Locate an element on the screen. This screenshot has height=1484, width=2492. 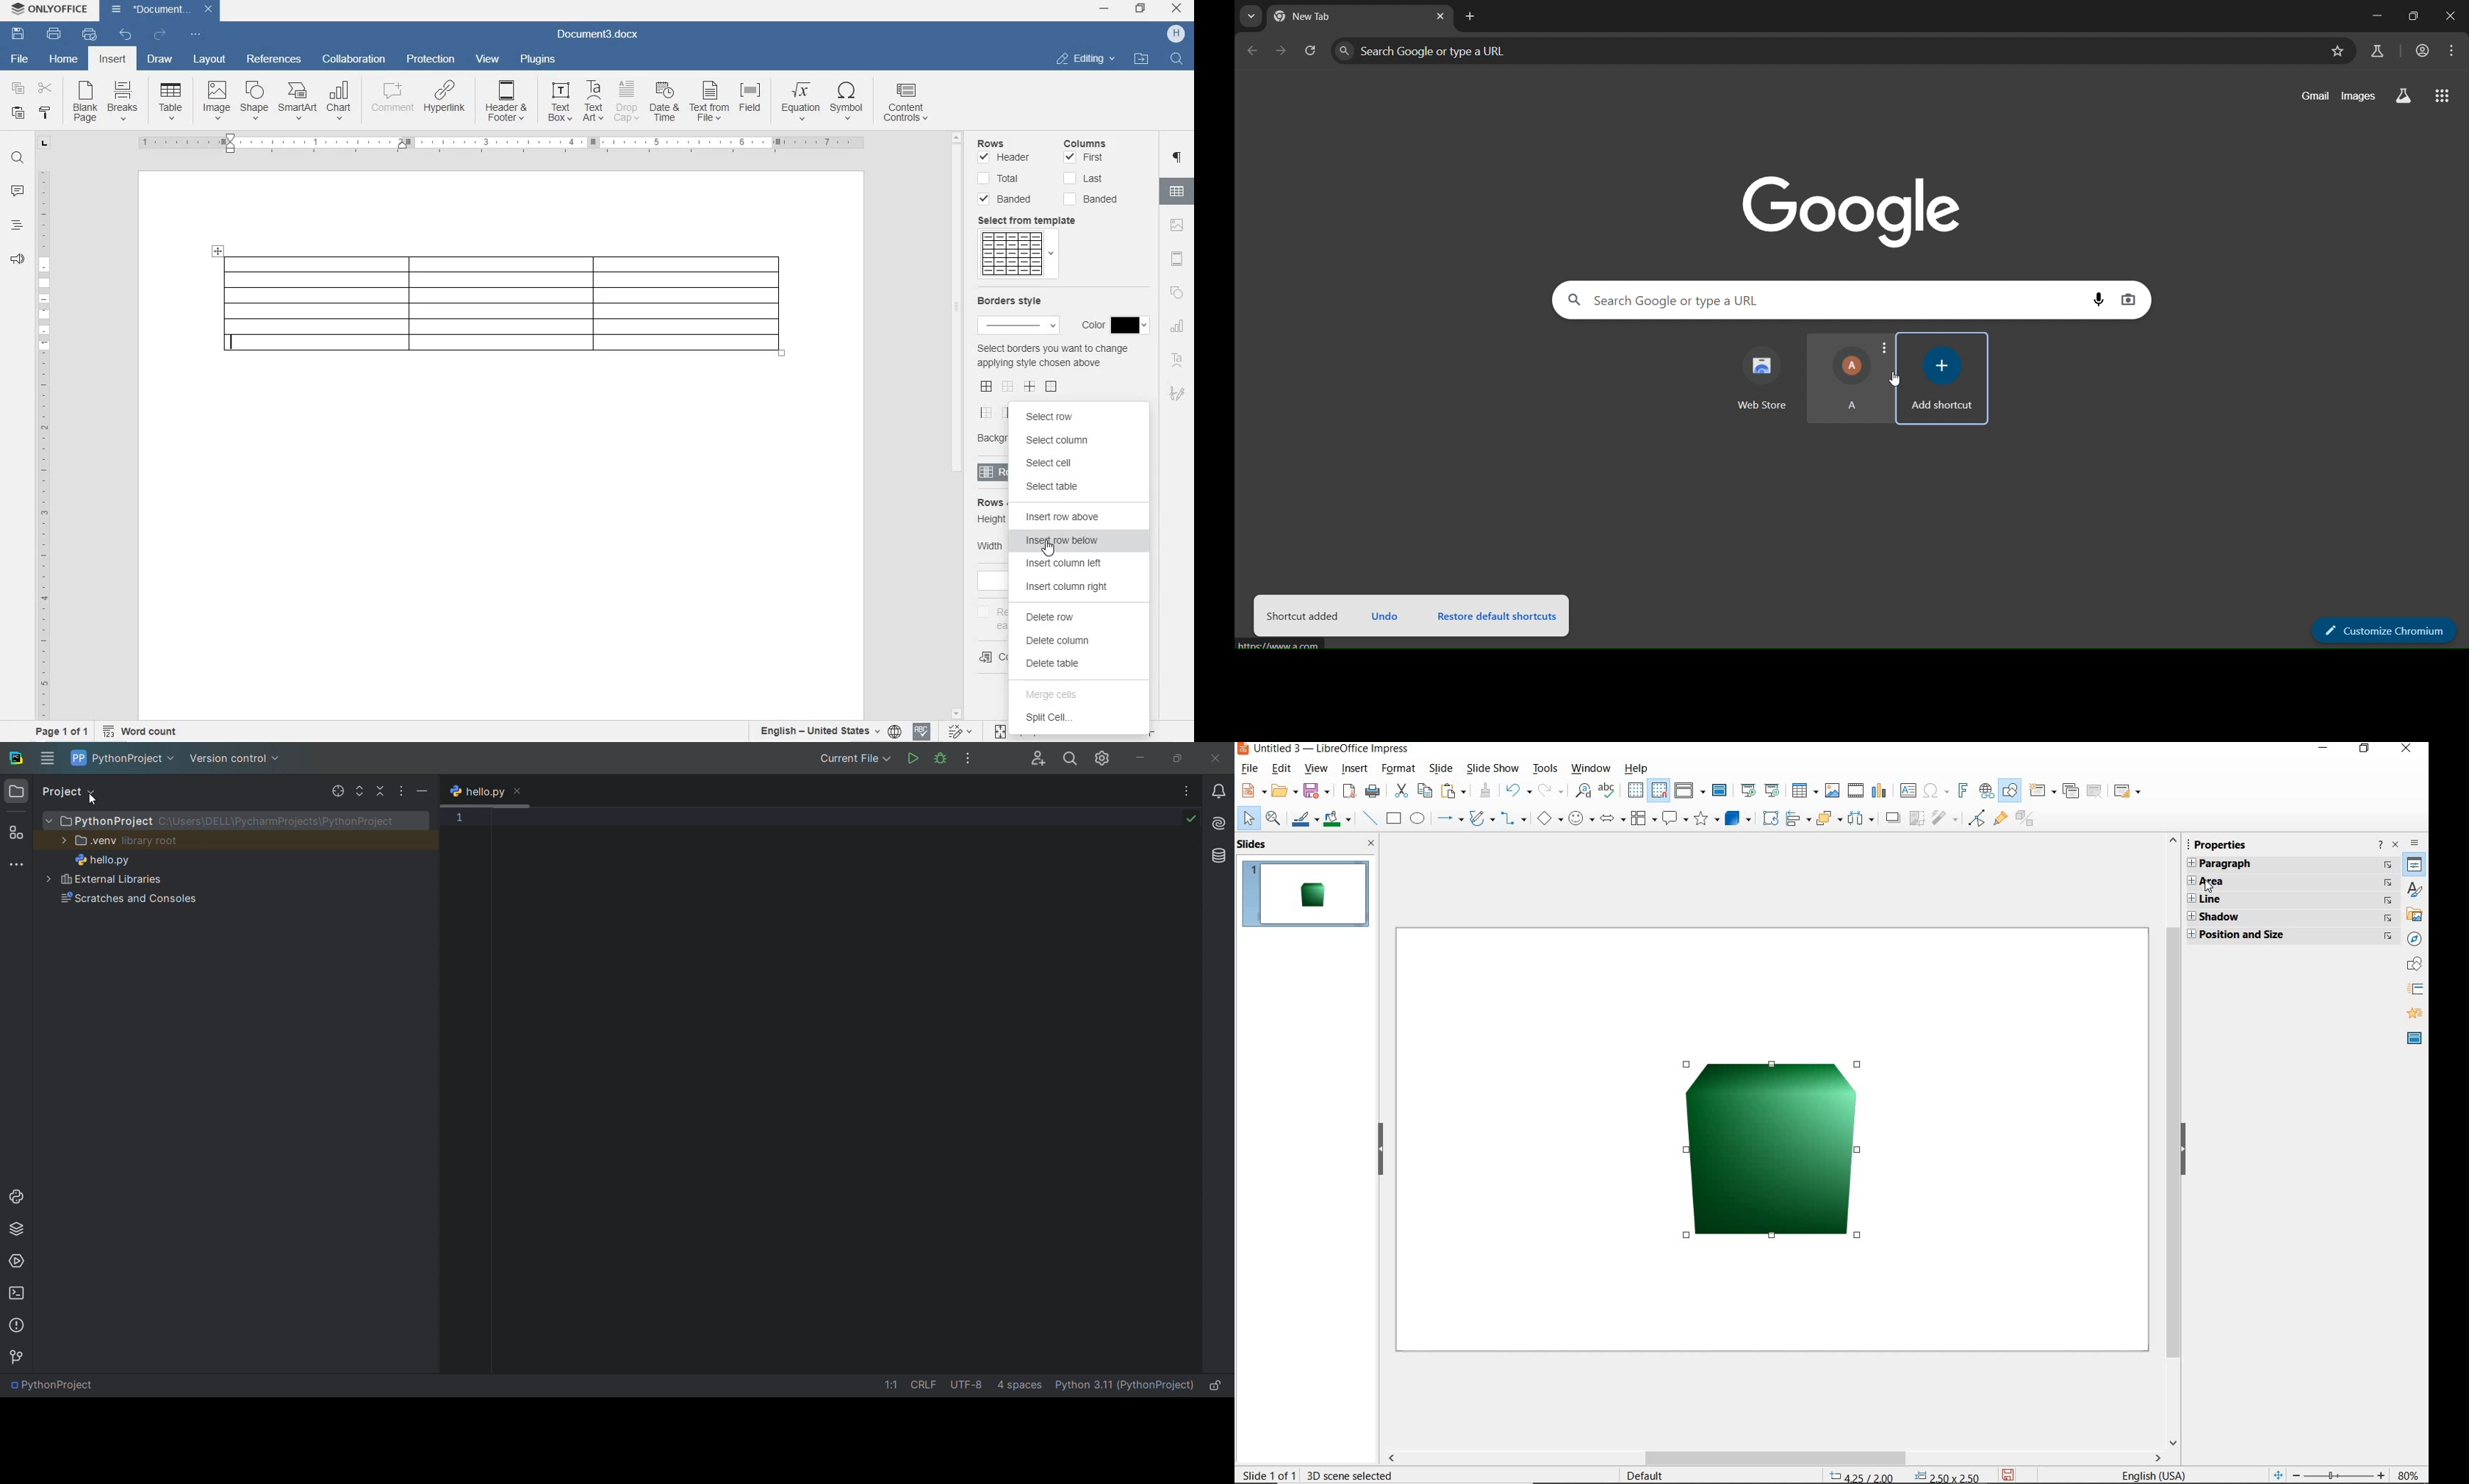
DRAW is located at coordinates (159, 60).